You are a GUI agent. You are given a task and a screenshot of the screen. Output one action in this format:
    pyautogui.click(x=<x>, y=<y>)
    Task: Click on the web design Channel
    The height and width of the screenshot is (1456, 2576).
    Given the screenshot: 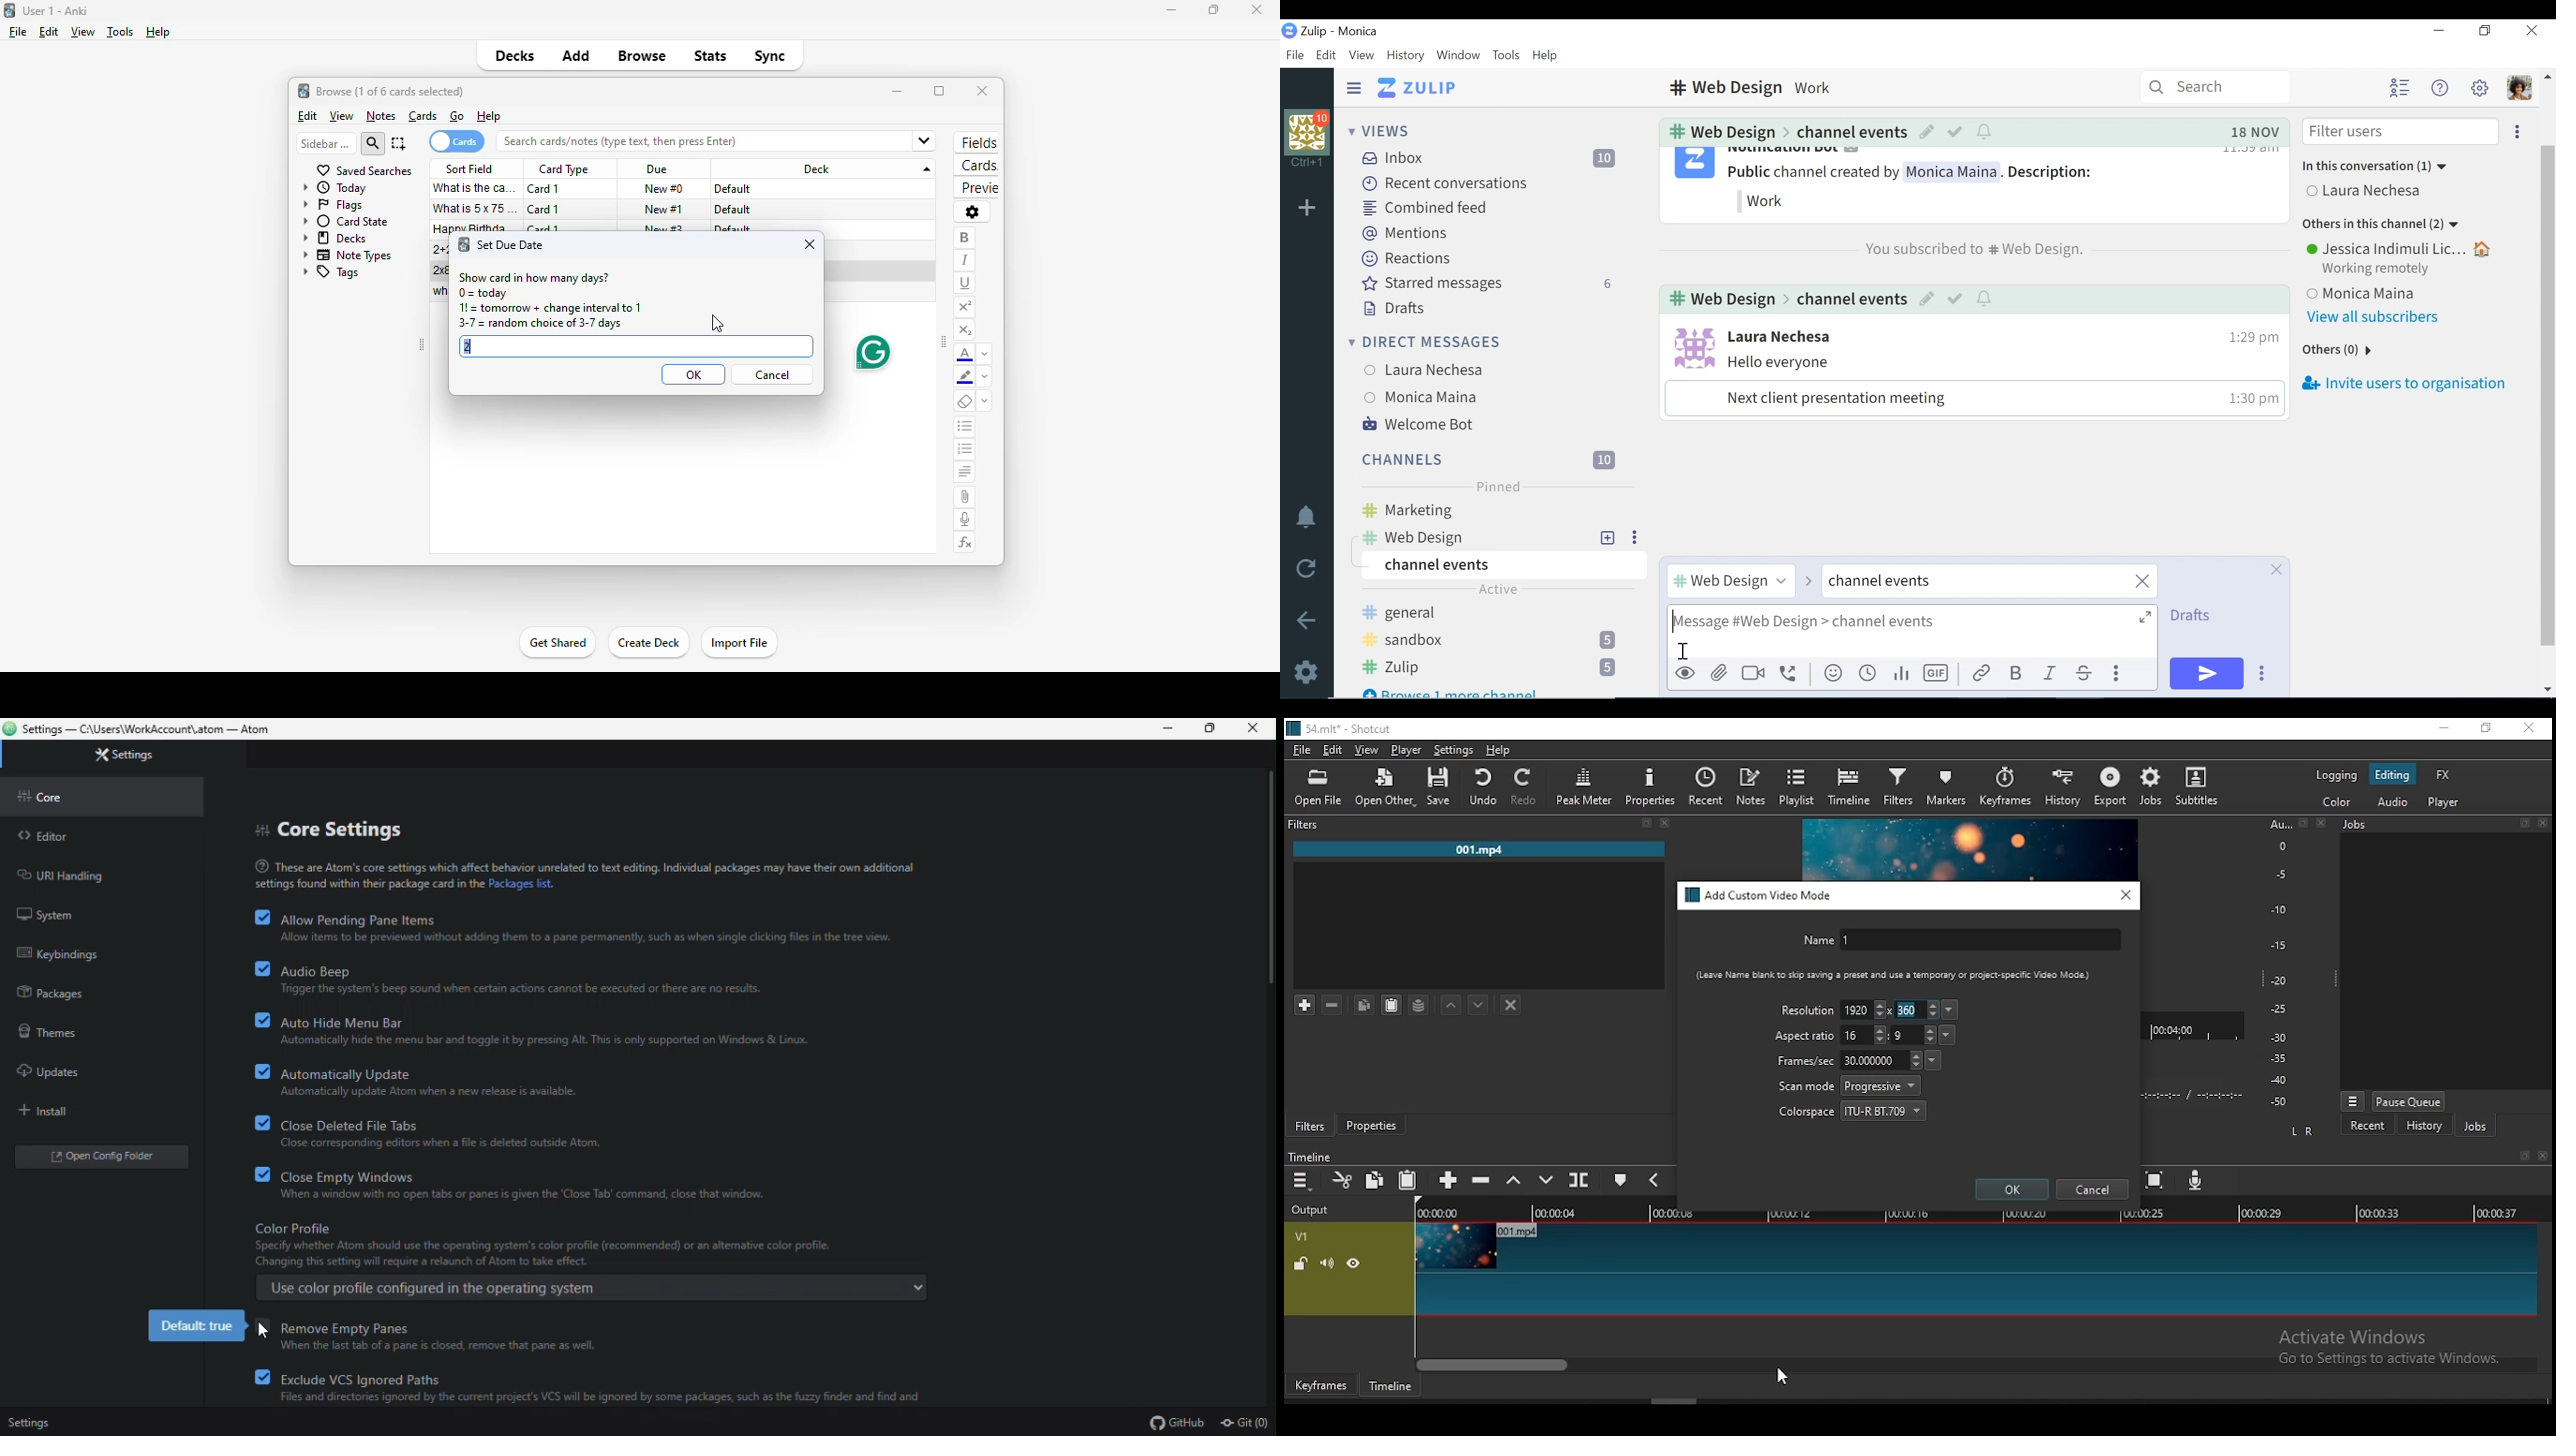 What is the action you would take?
    pyautogui.click(x=1473, y=537)
    